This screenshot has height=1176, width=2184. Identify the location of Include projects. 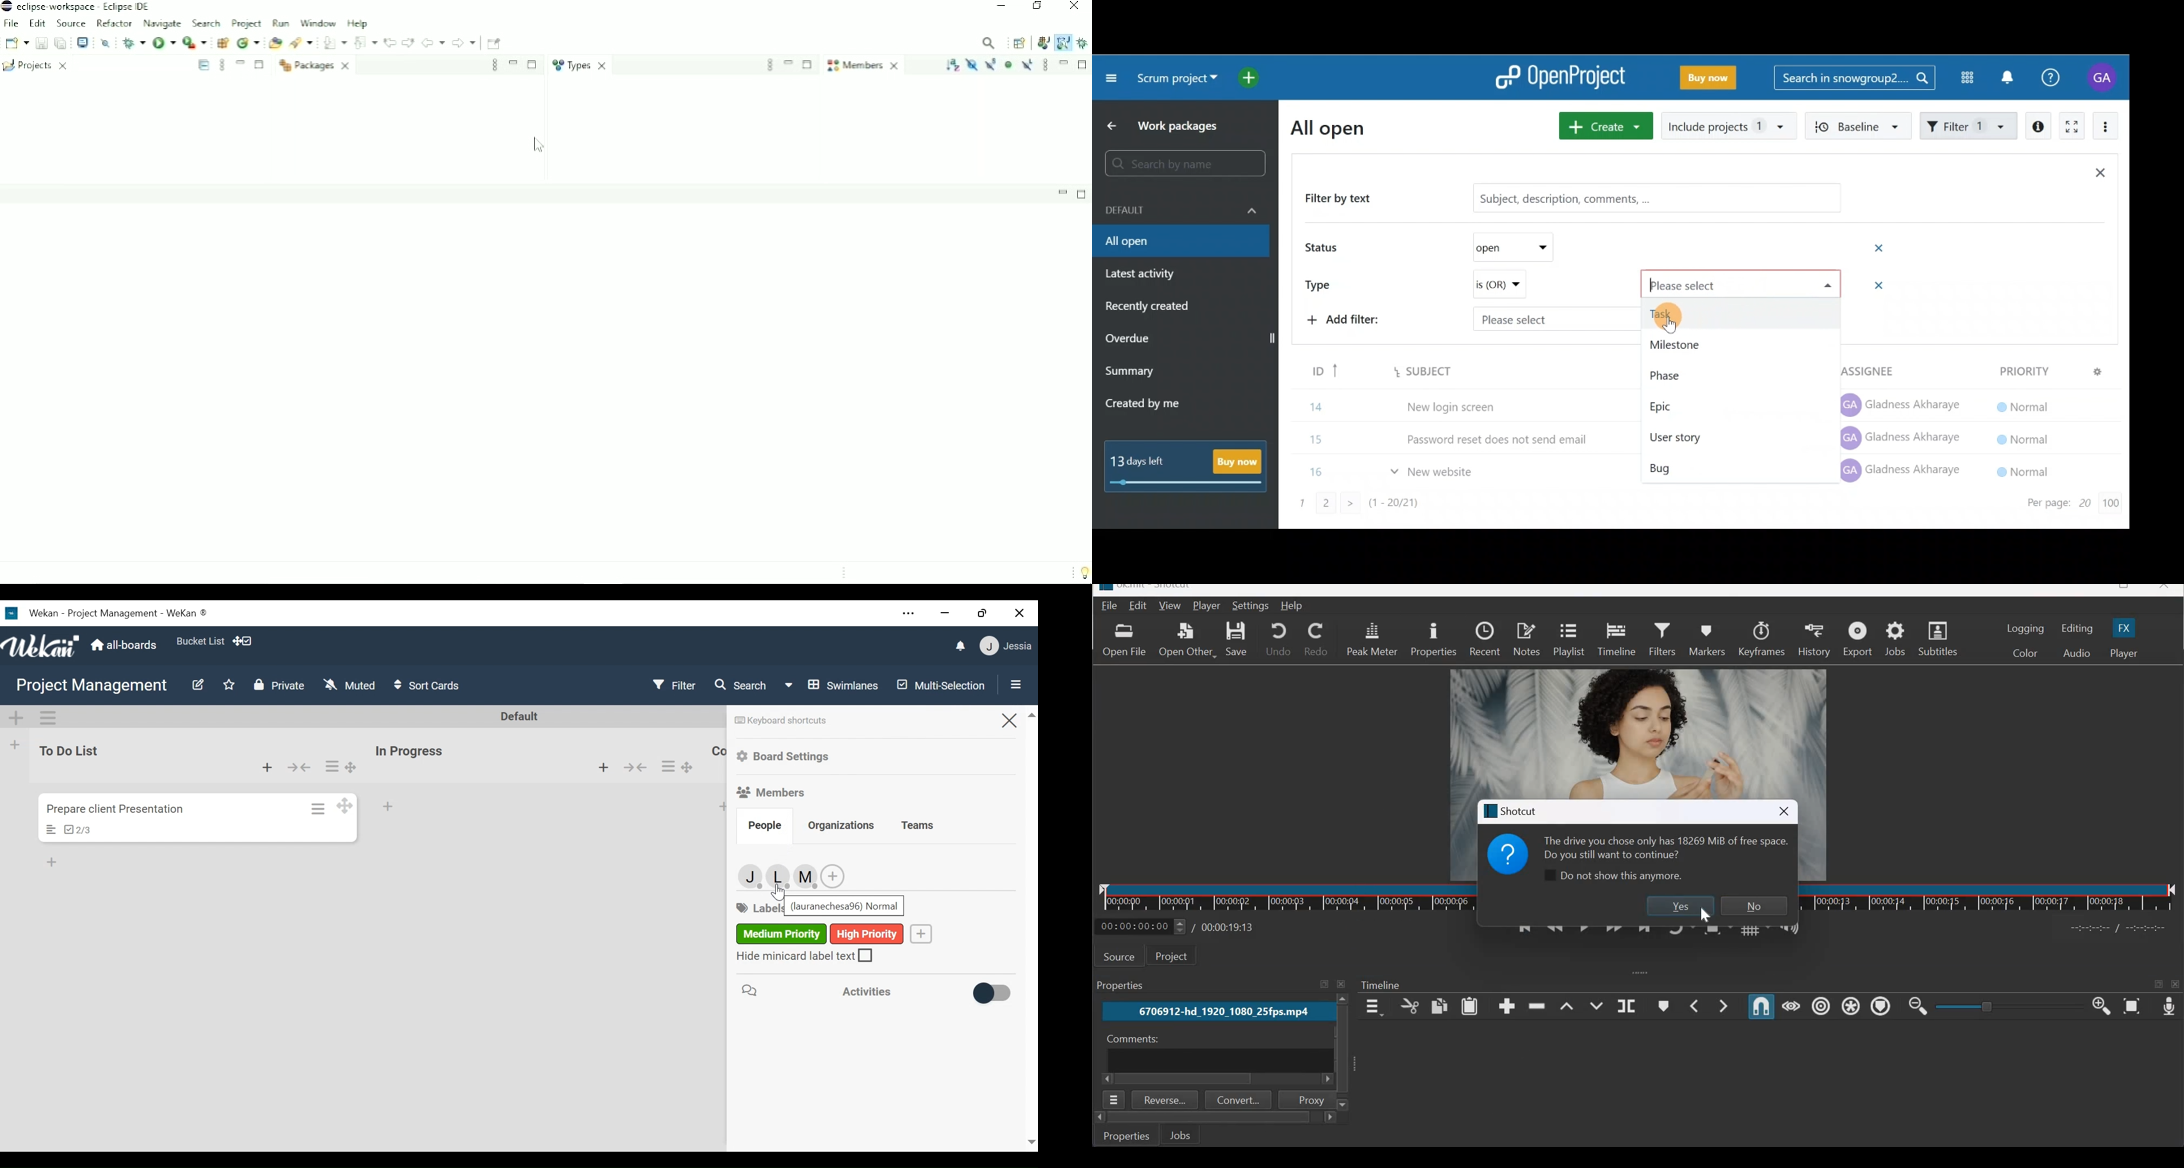
(1728, 127).